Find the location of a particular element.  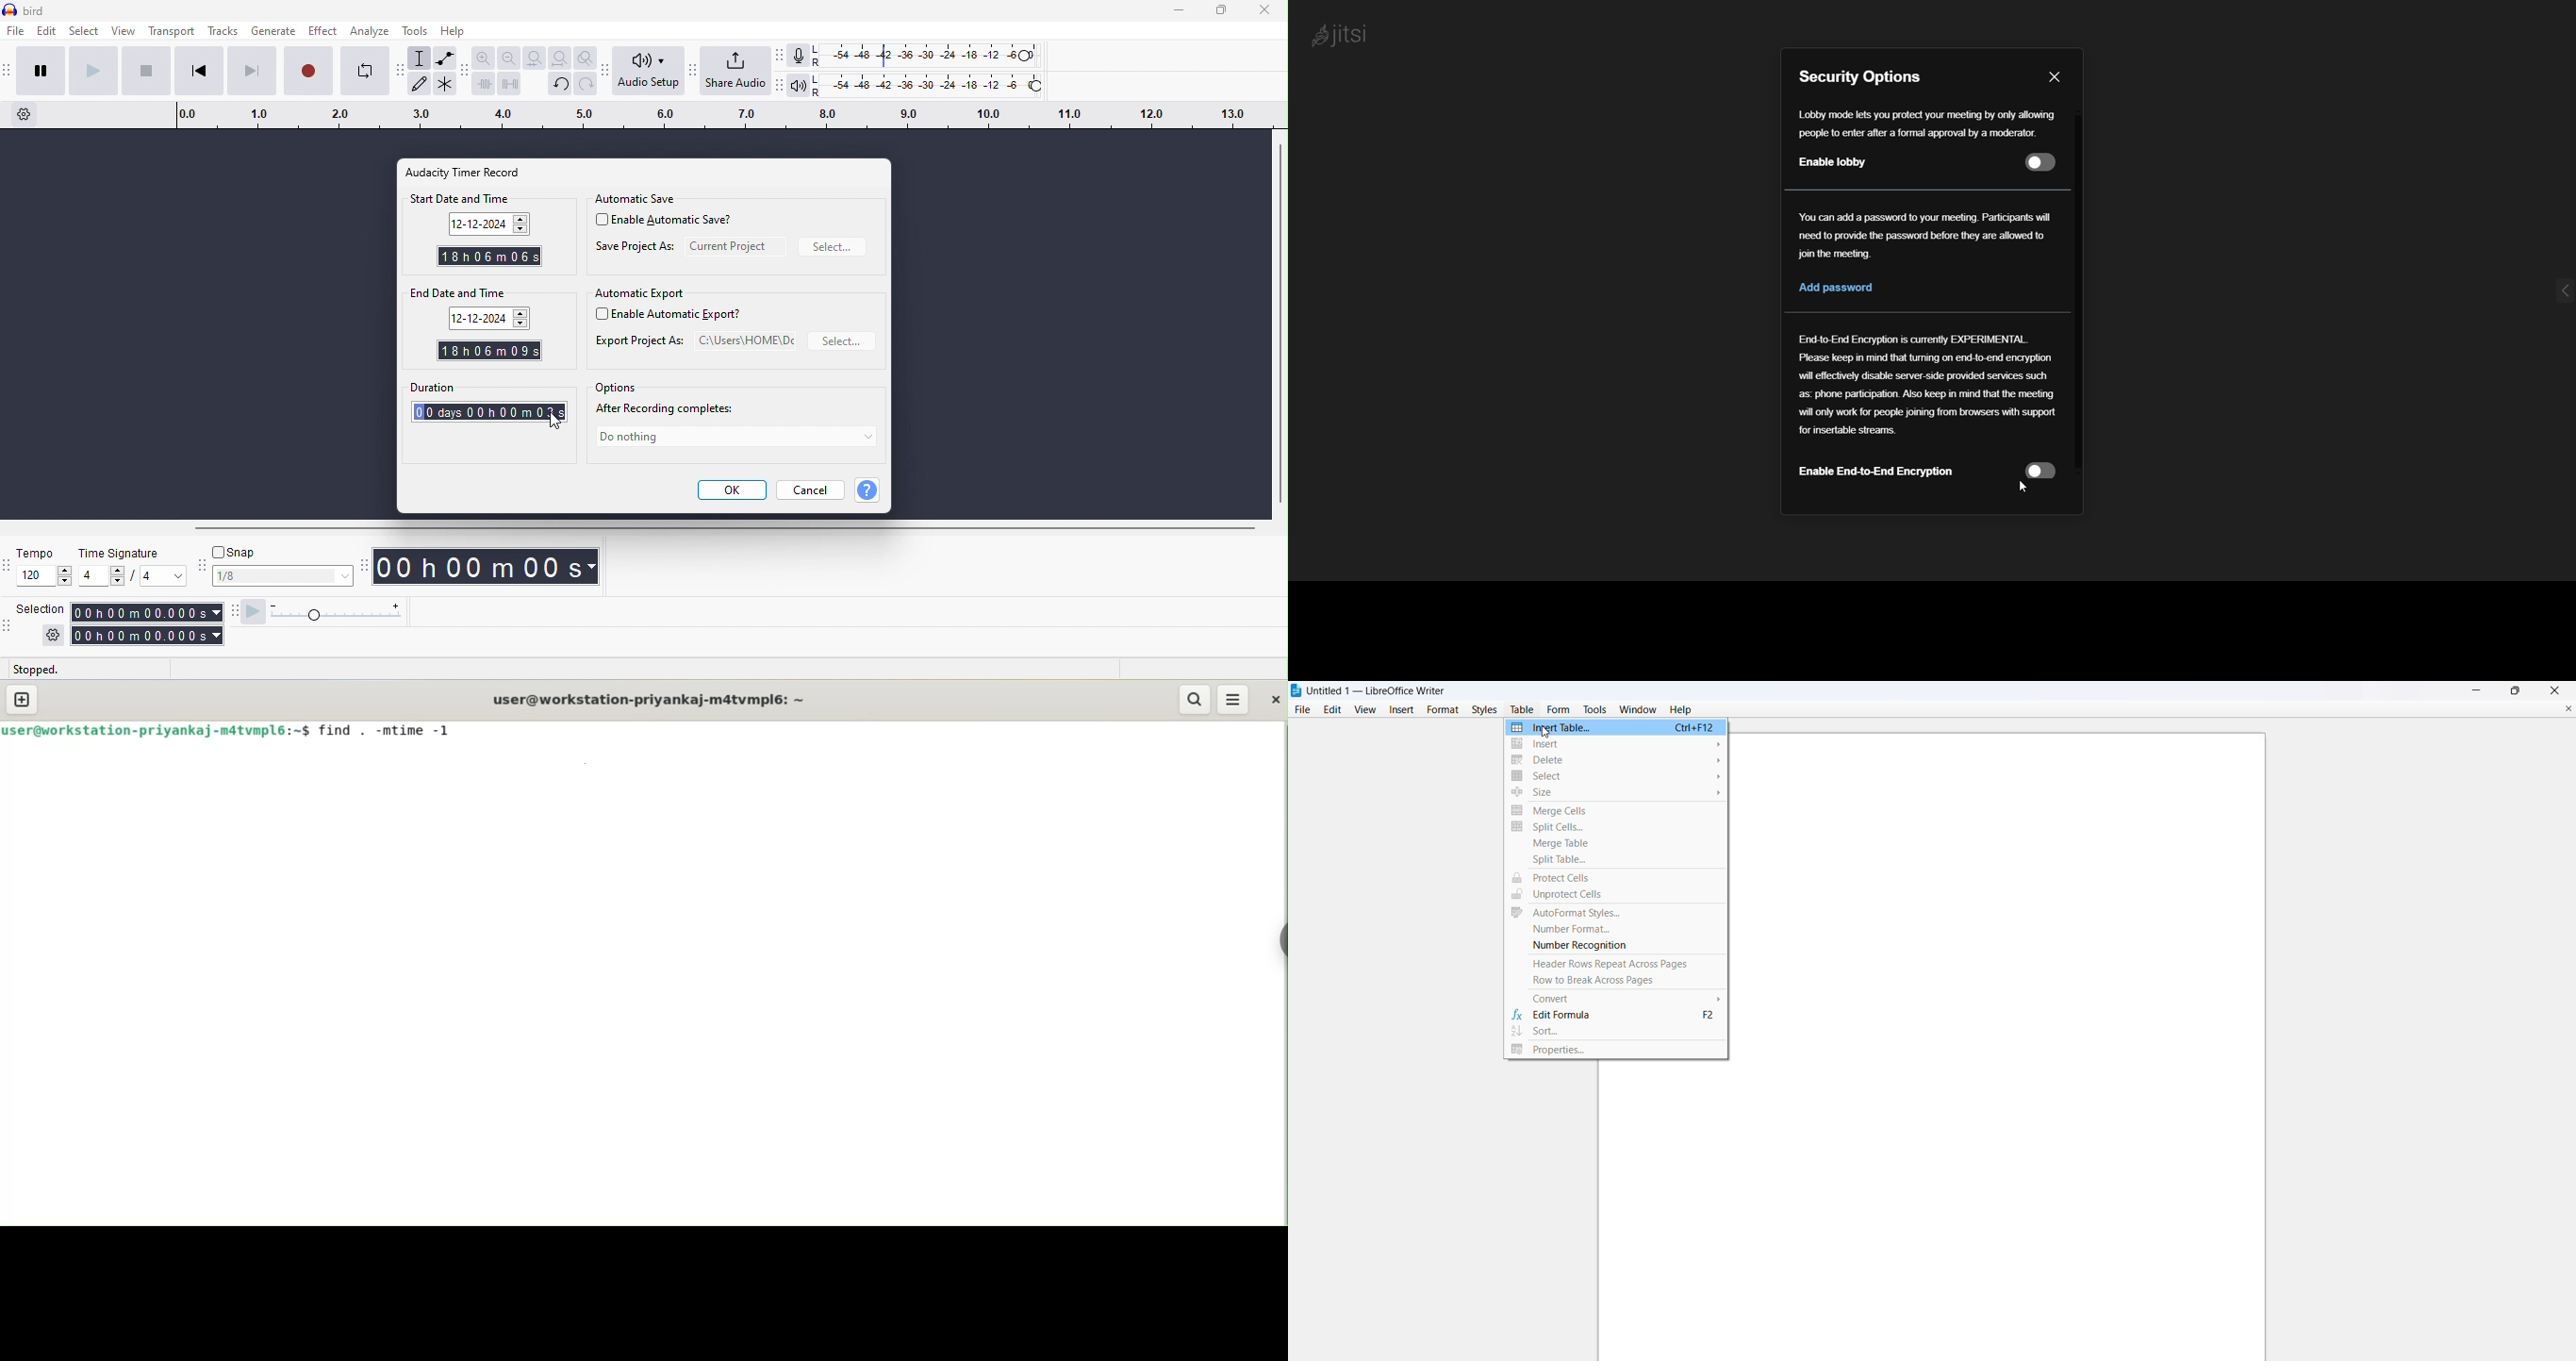

zoom in is located at coordinates (487, 58).